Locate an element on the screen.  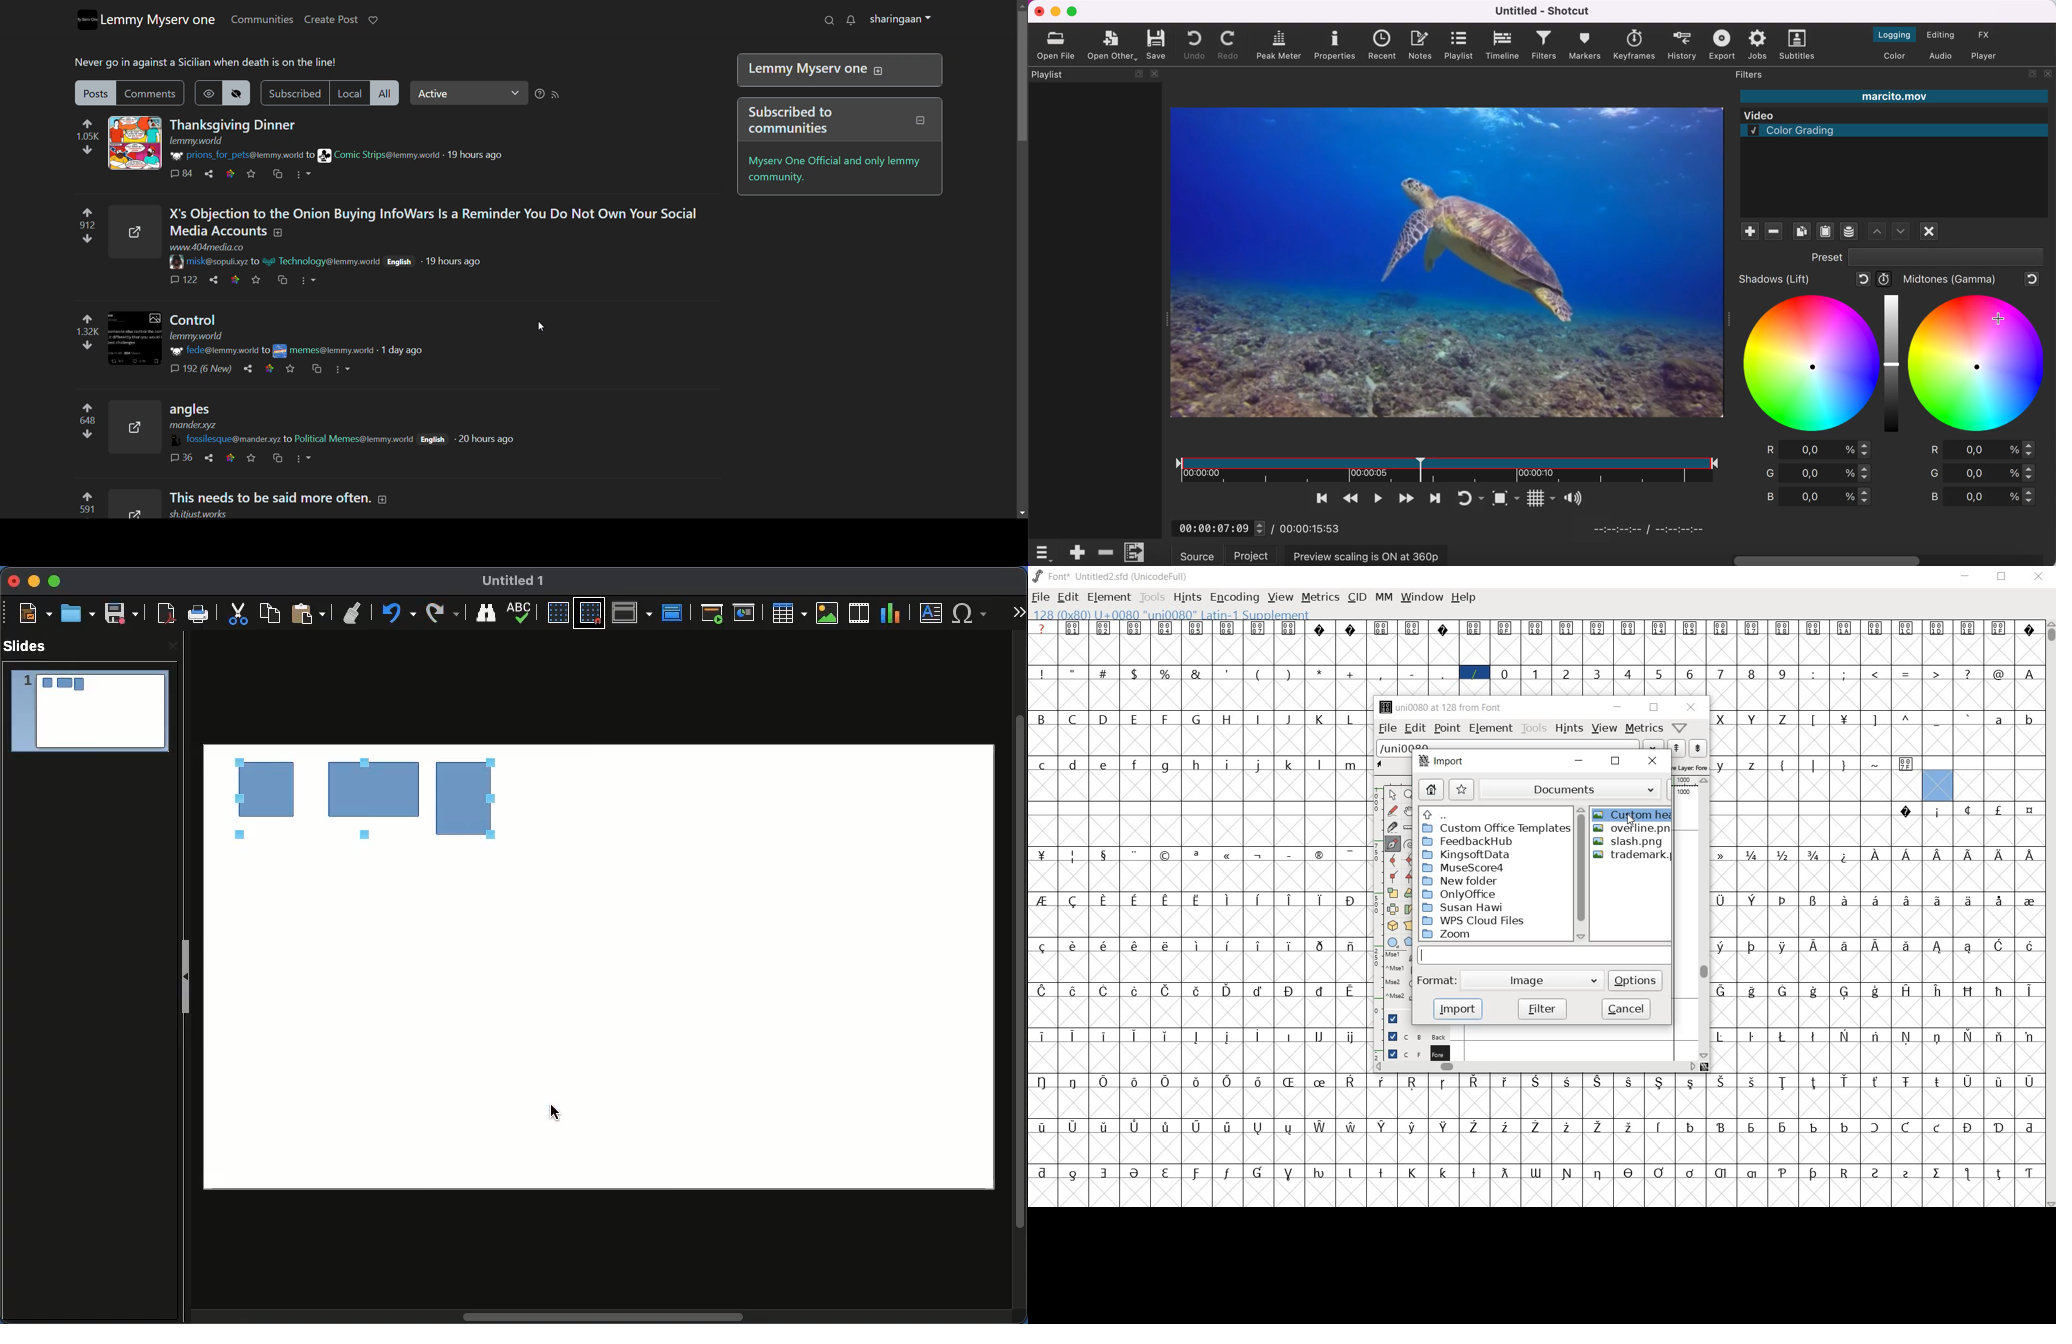
close is located at coordinates (1654, 761).